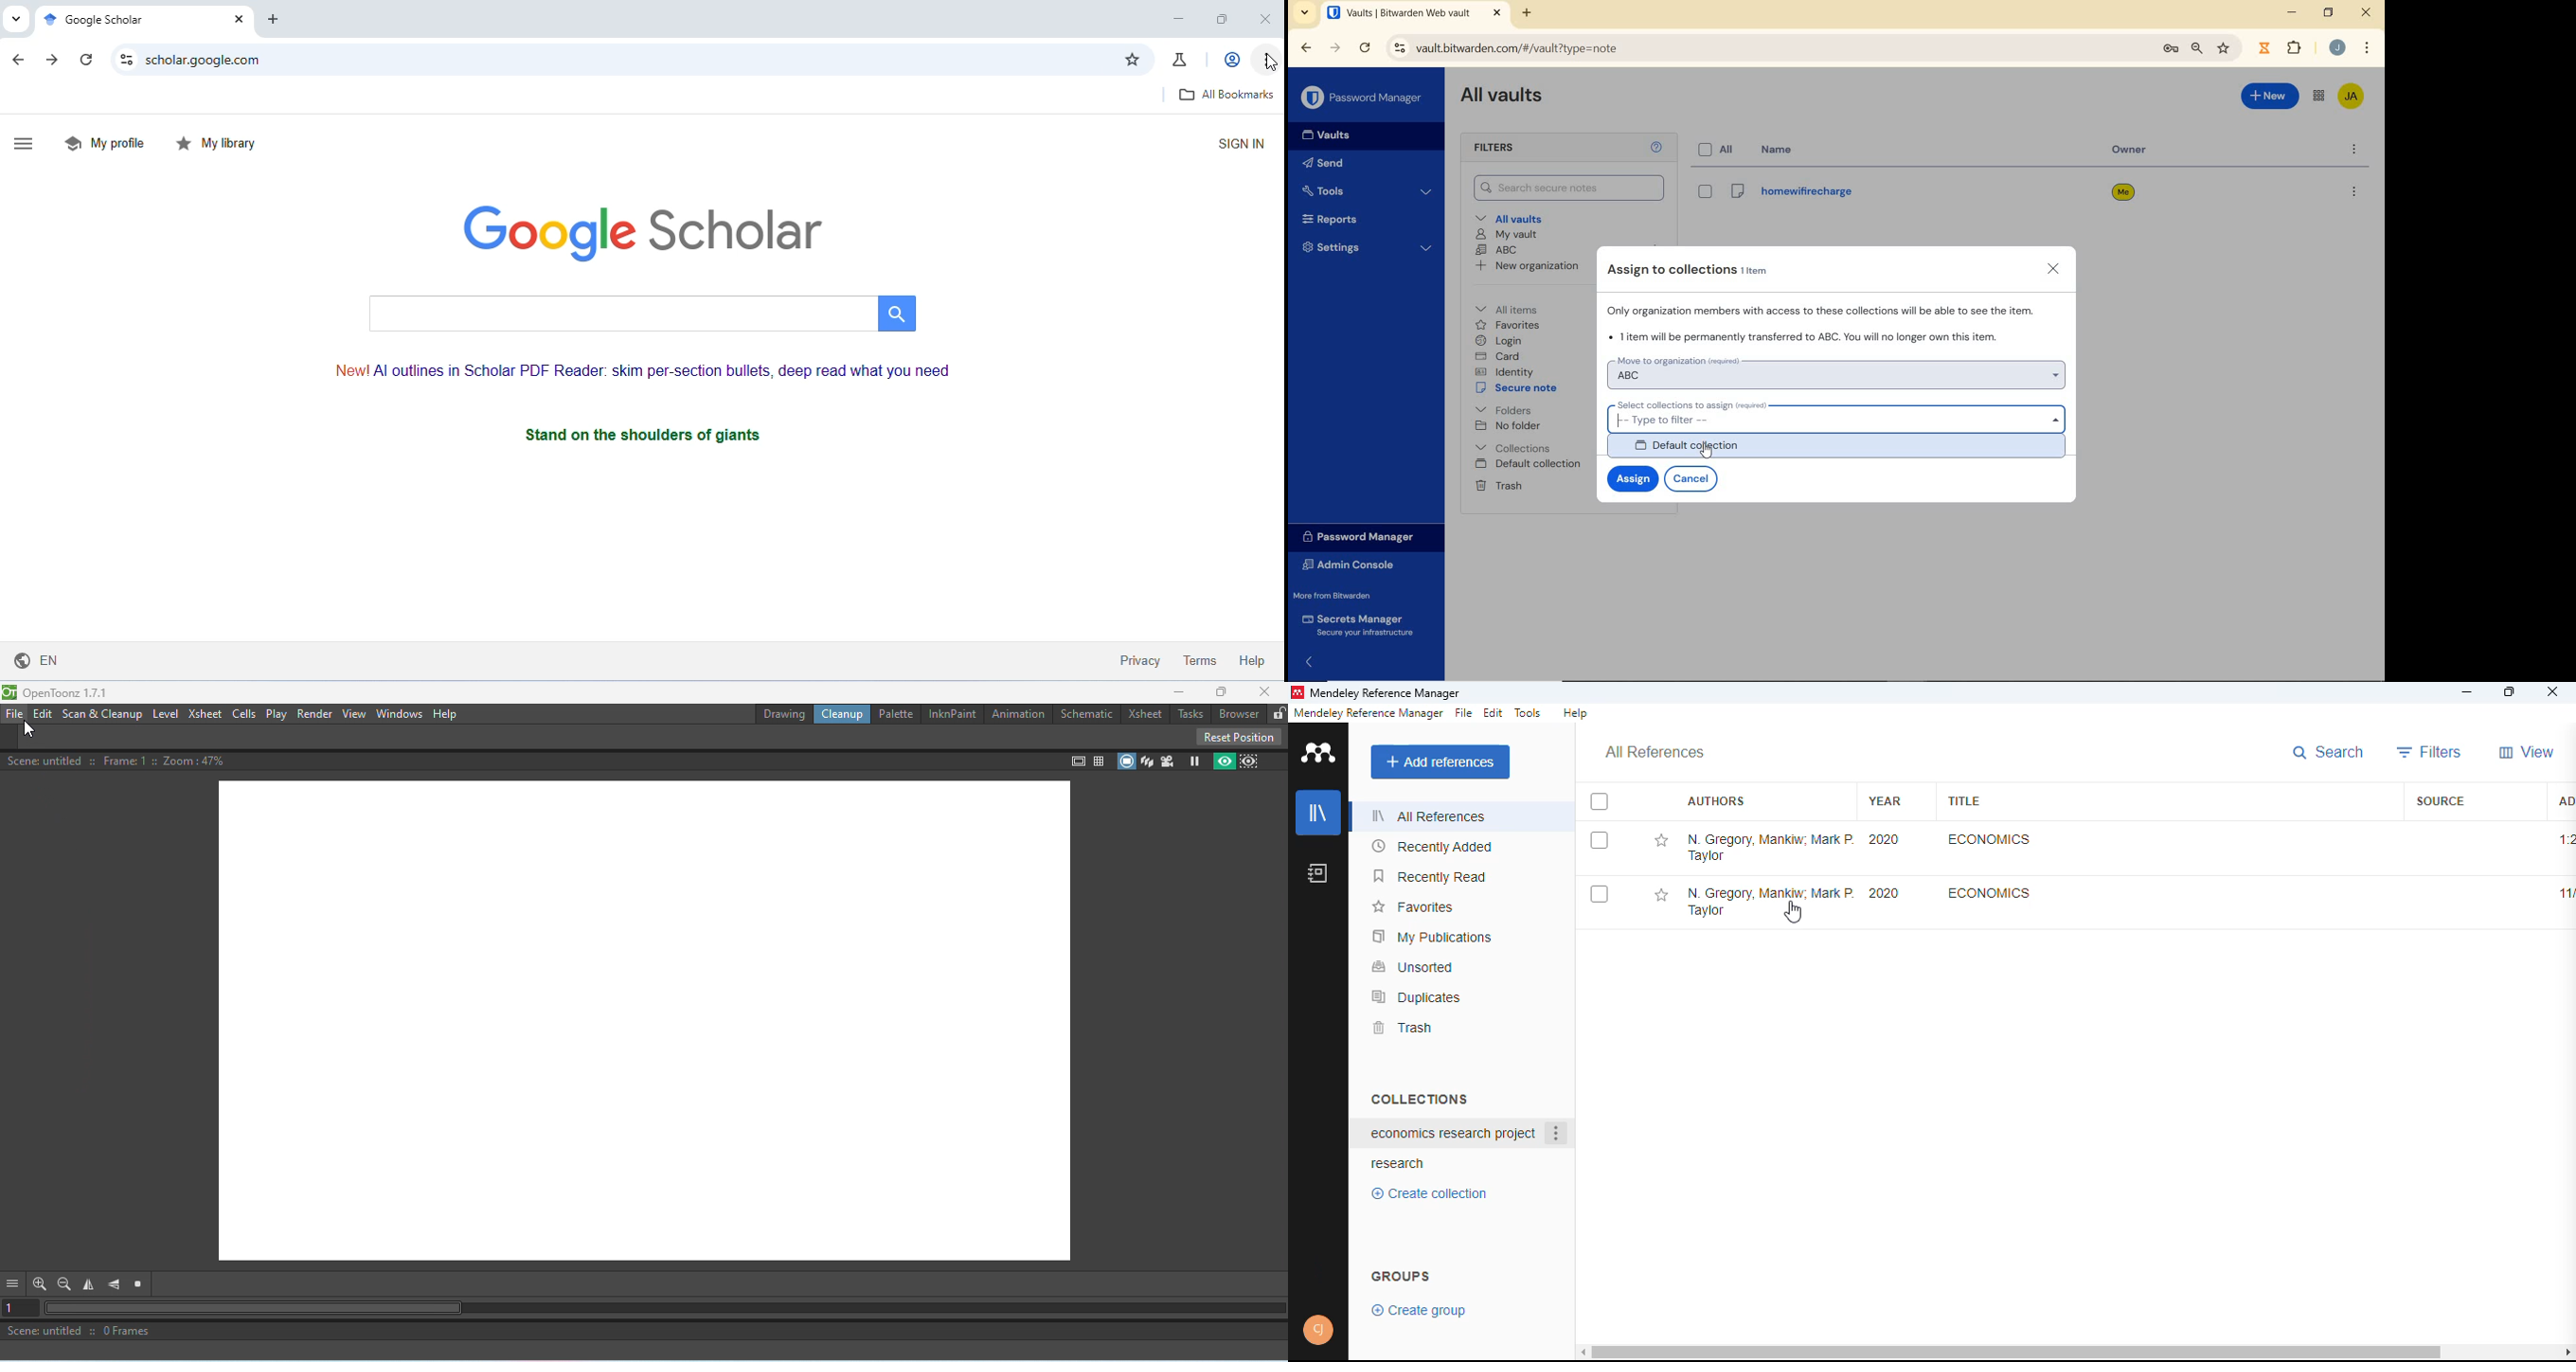 Image resolution: width=2576 pixels, height=1372 pixels. I want to click on search tabs, so click(14, 19).